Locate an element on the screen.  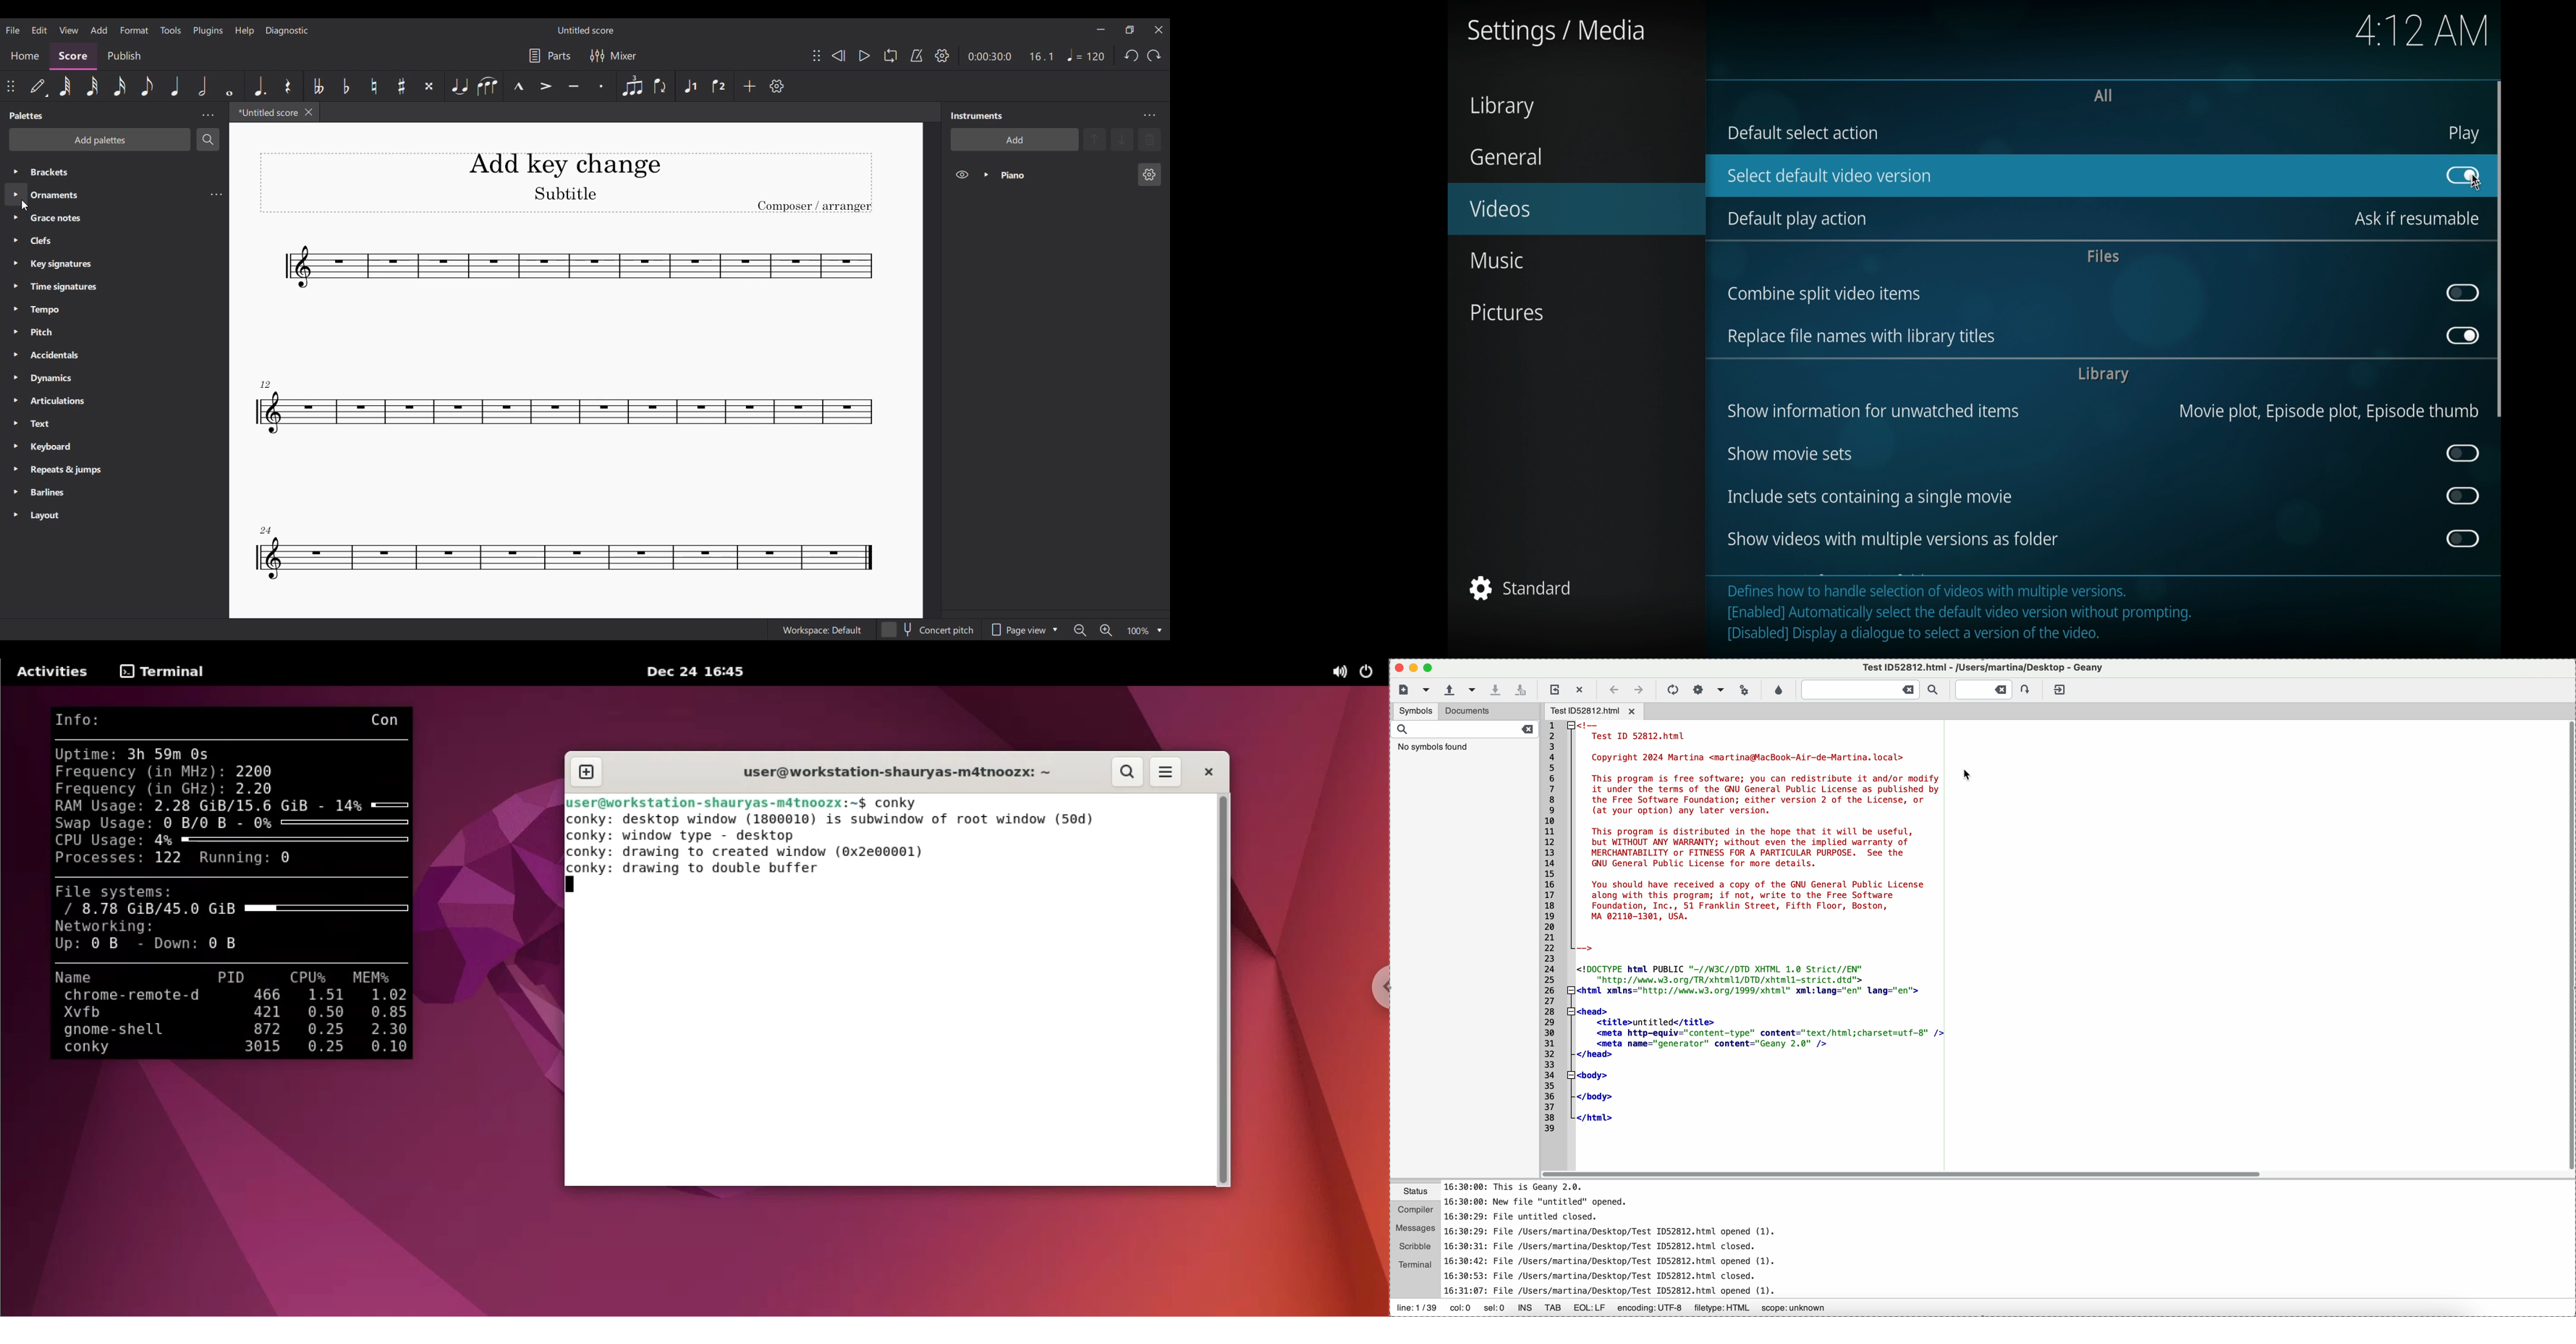
toggle button is located at coordinates (2464, 336).